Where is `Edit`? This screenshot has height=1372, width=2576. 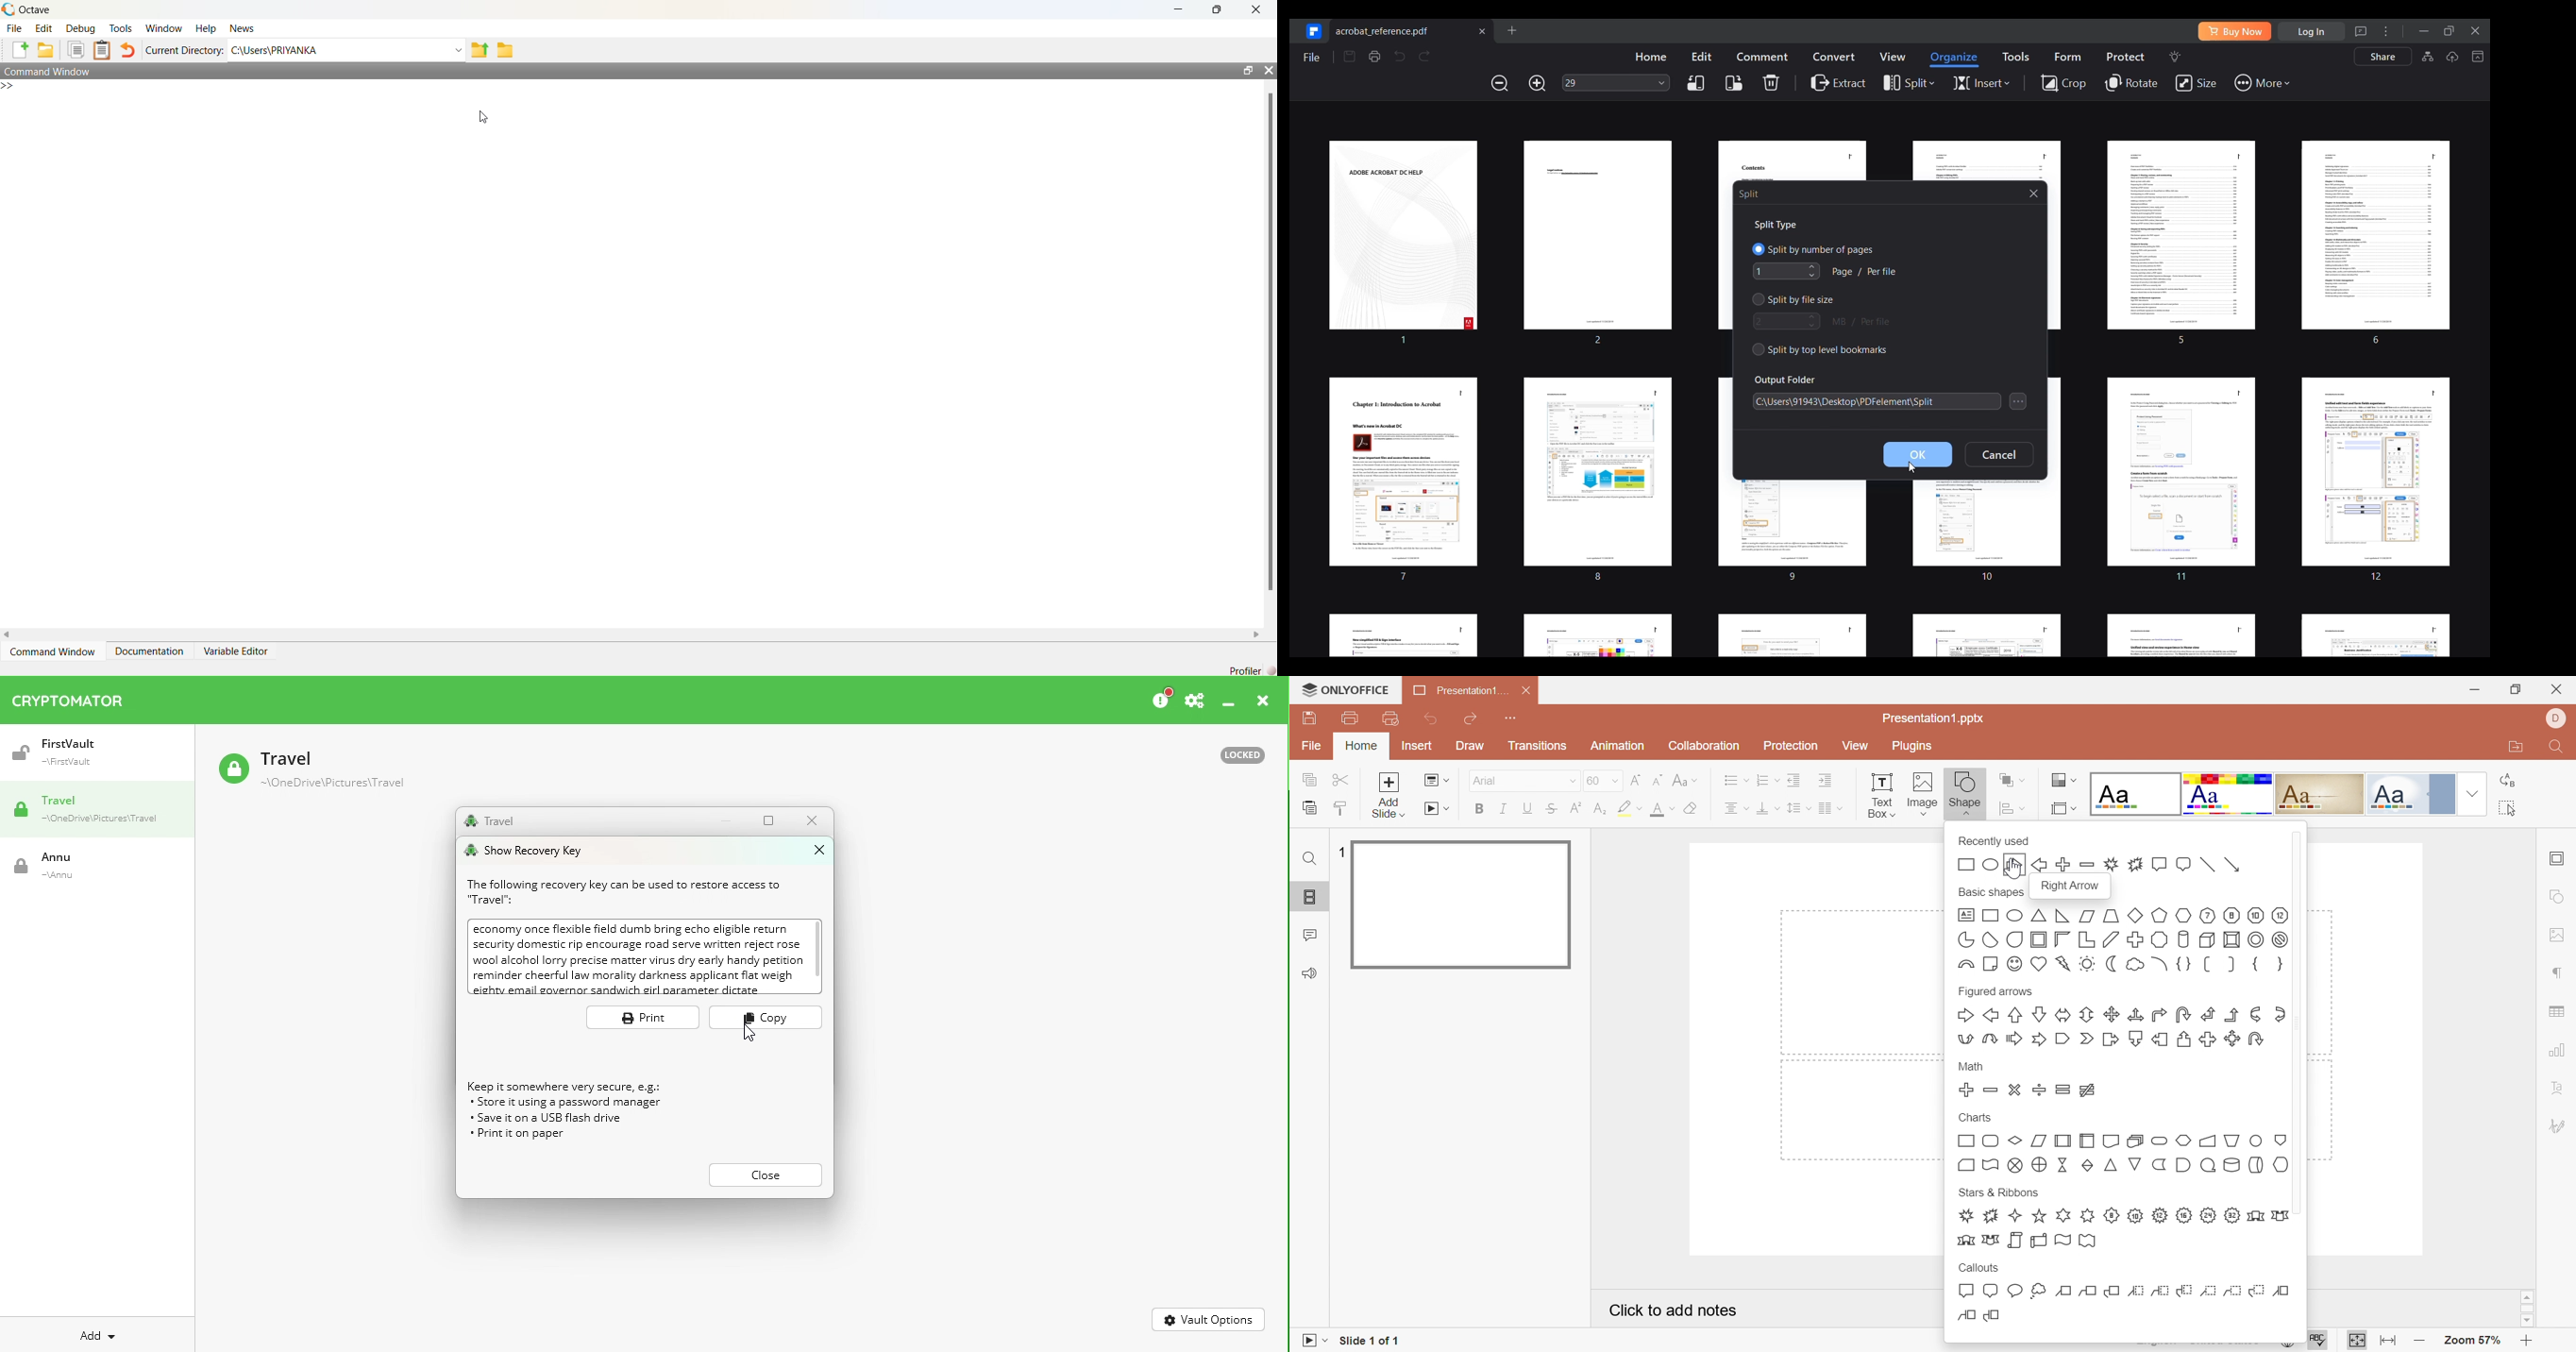
Edit is located at coordinates (45, 29).